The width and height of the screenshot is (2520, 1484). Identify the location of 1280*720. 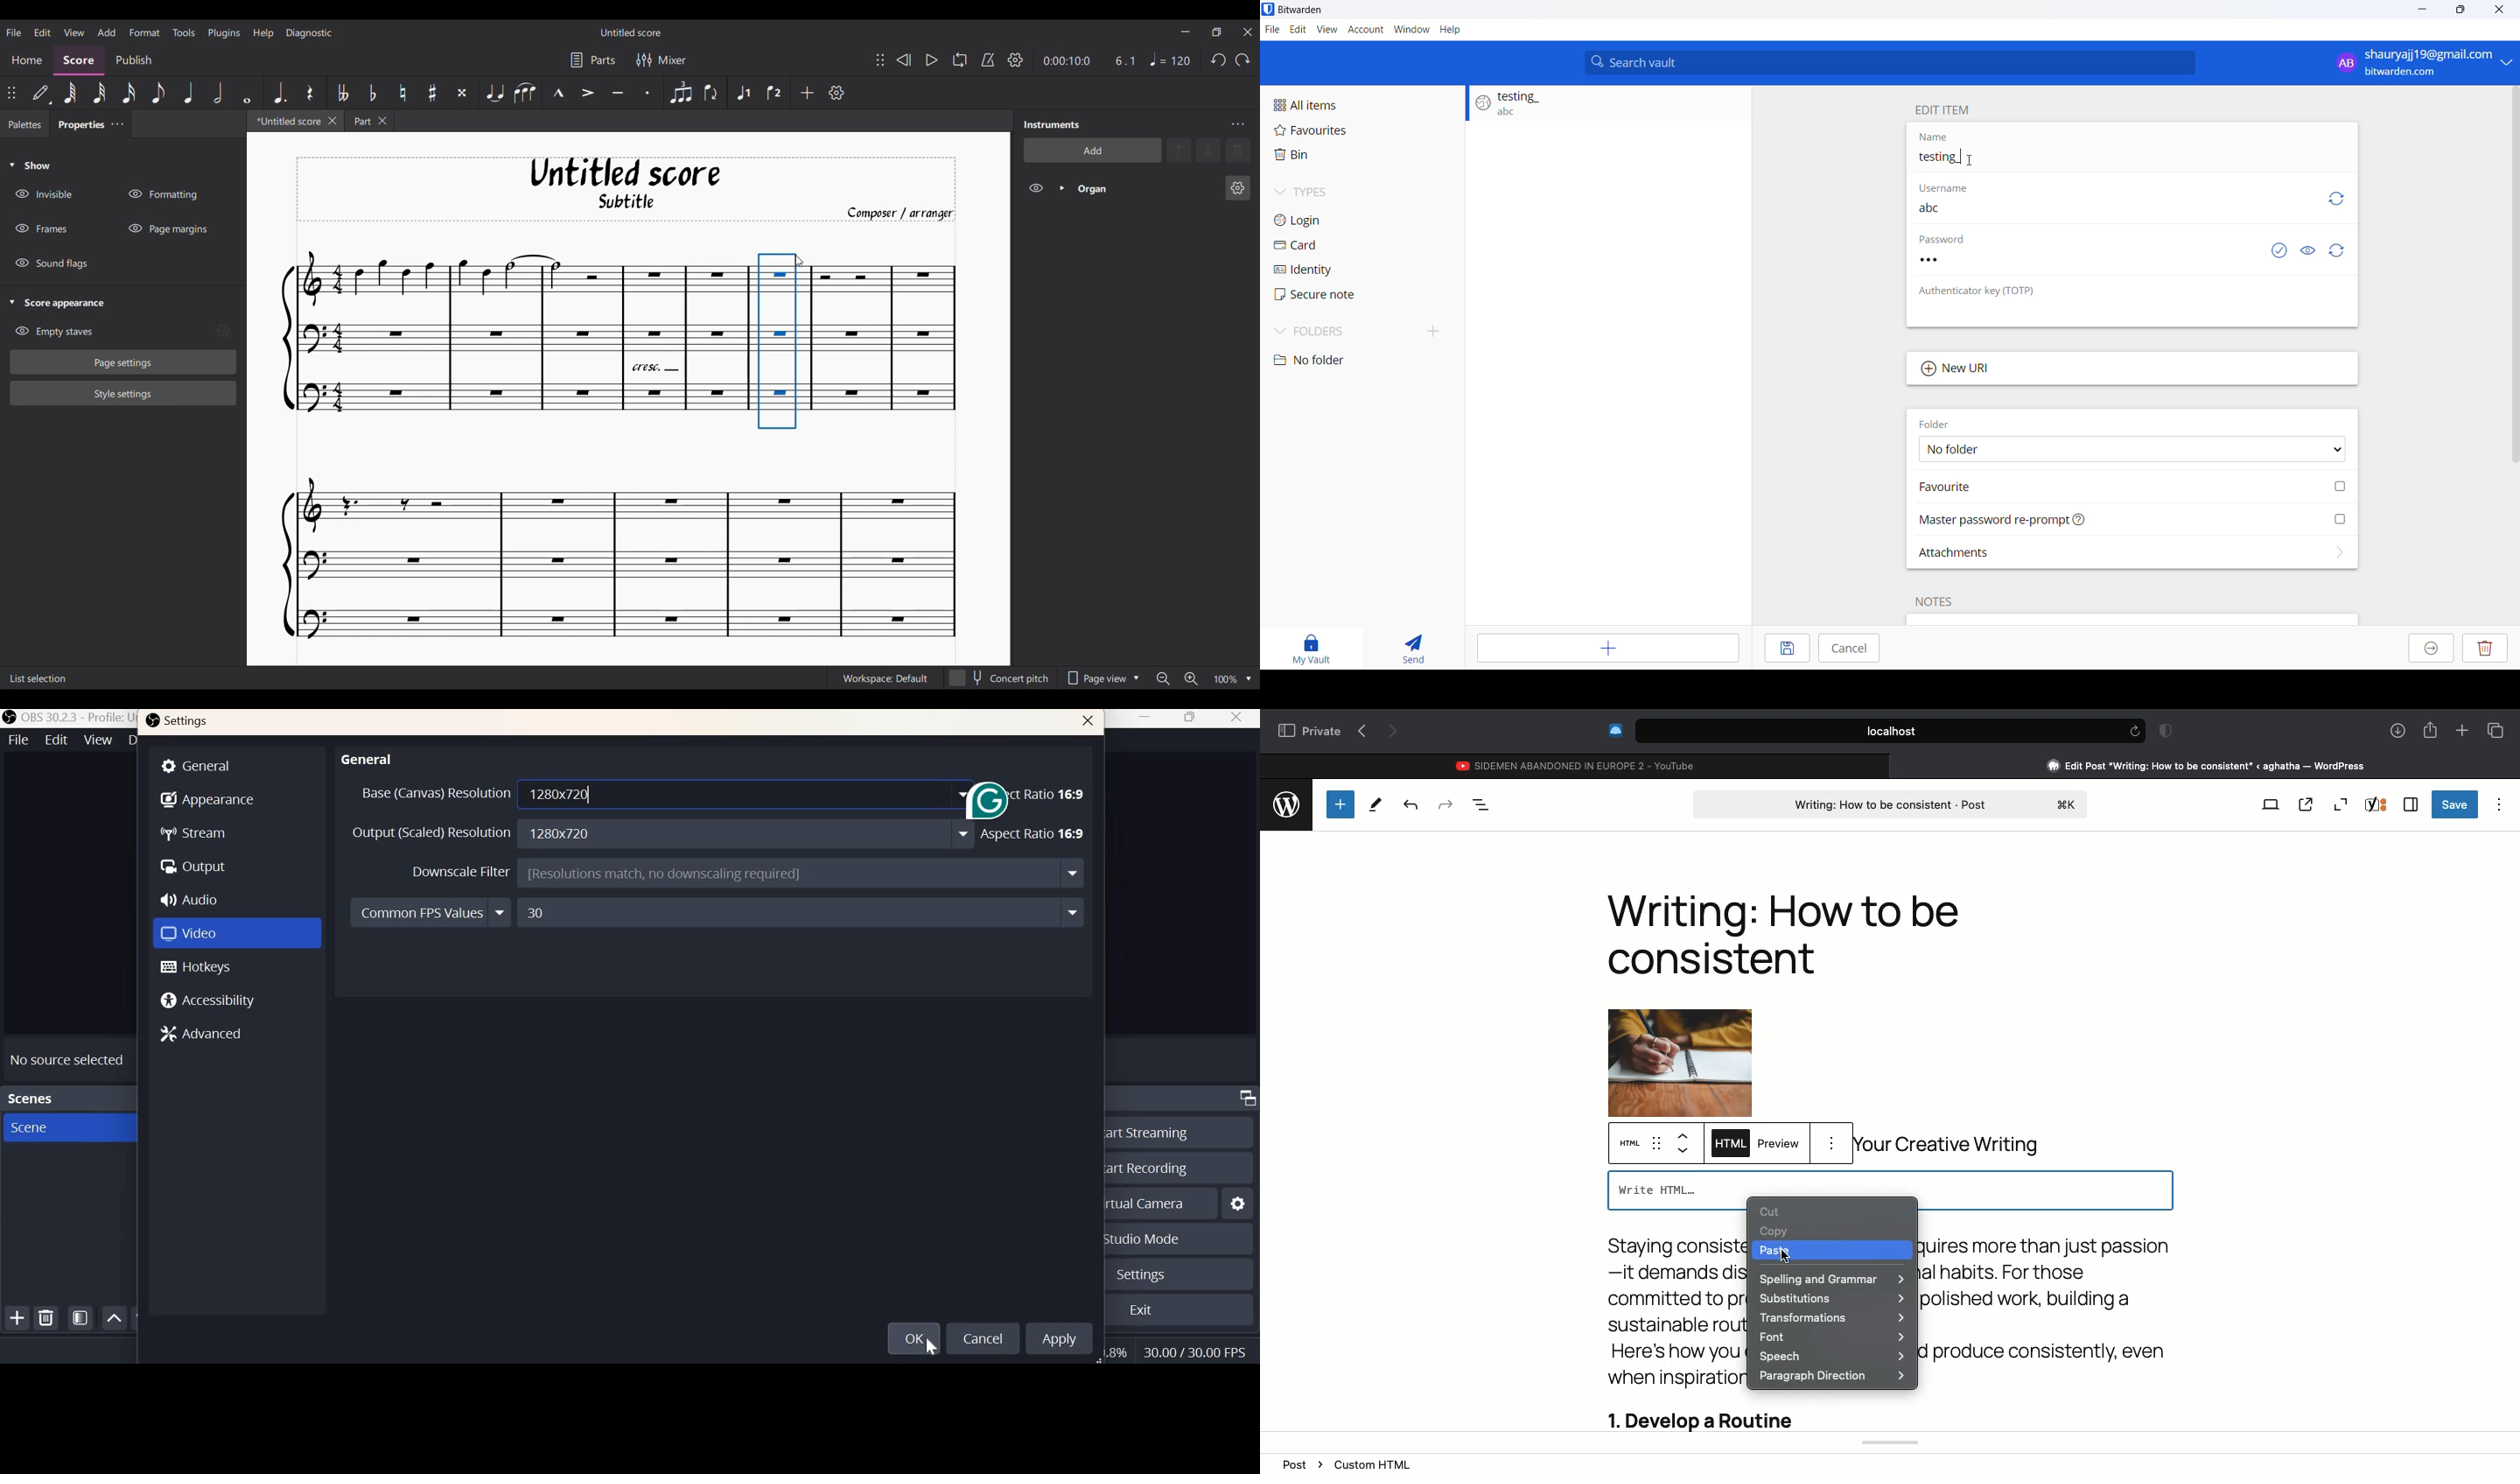
(749, 834).